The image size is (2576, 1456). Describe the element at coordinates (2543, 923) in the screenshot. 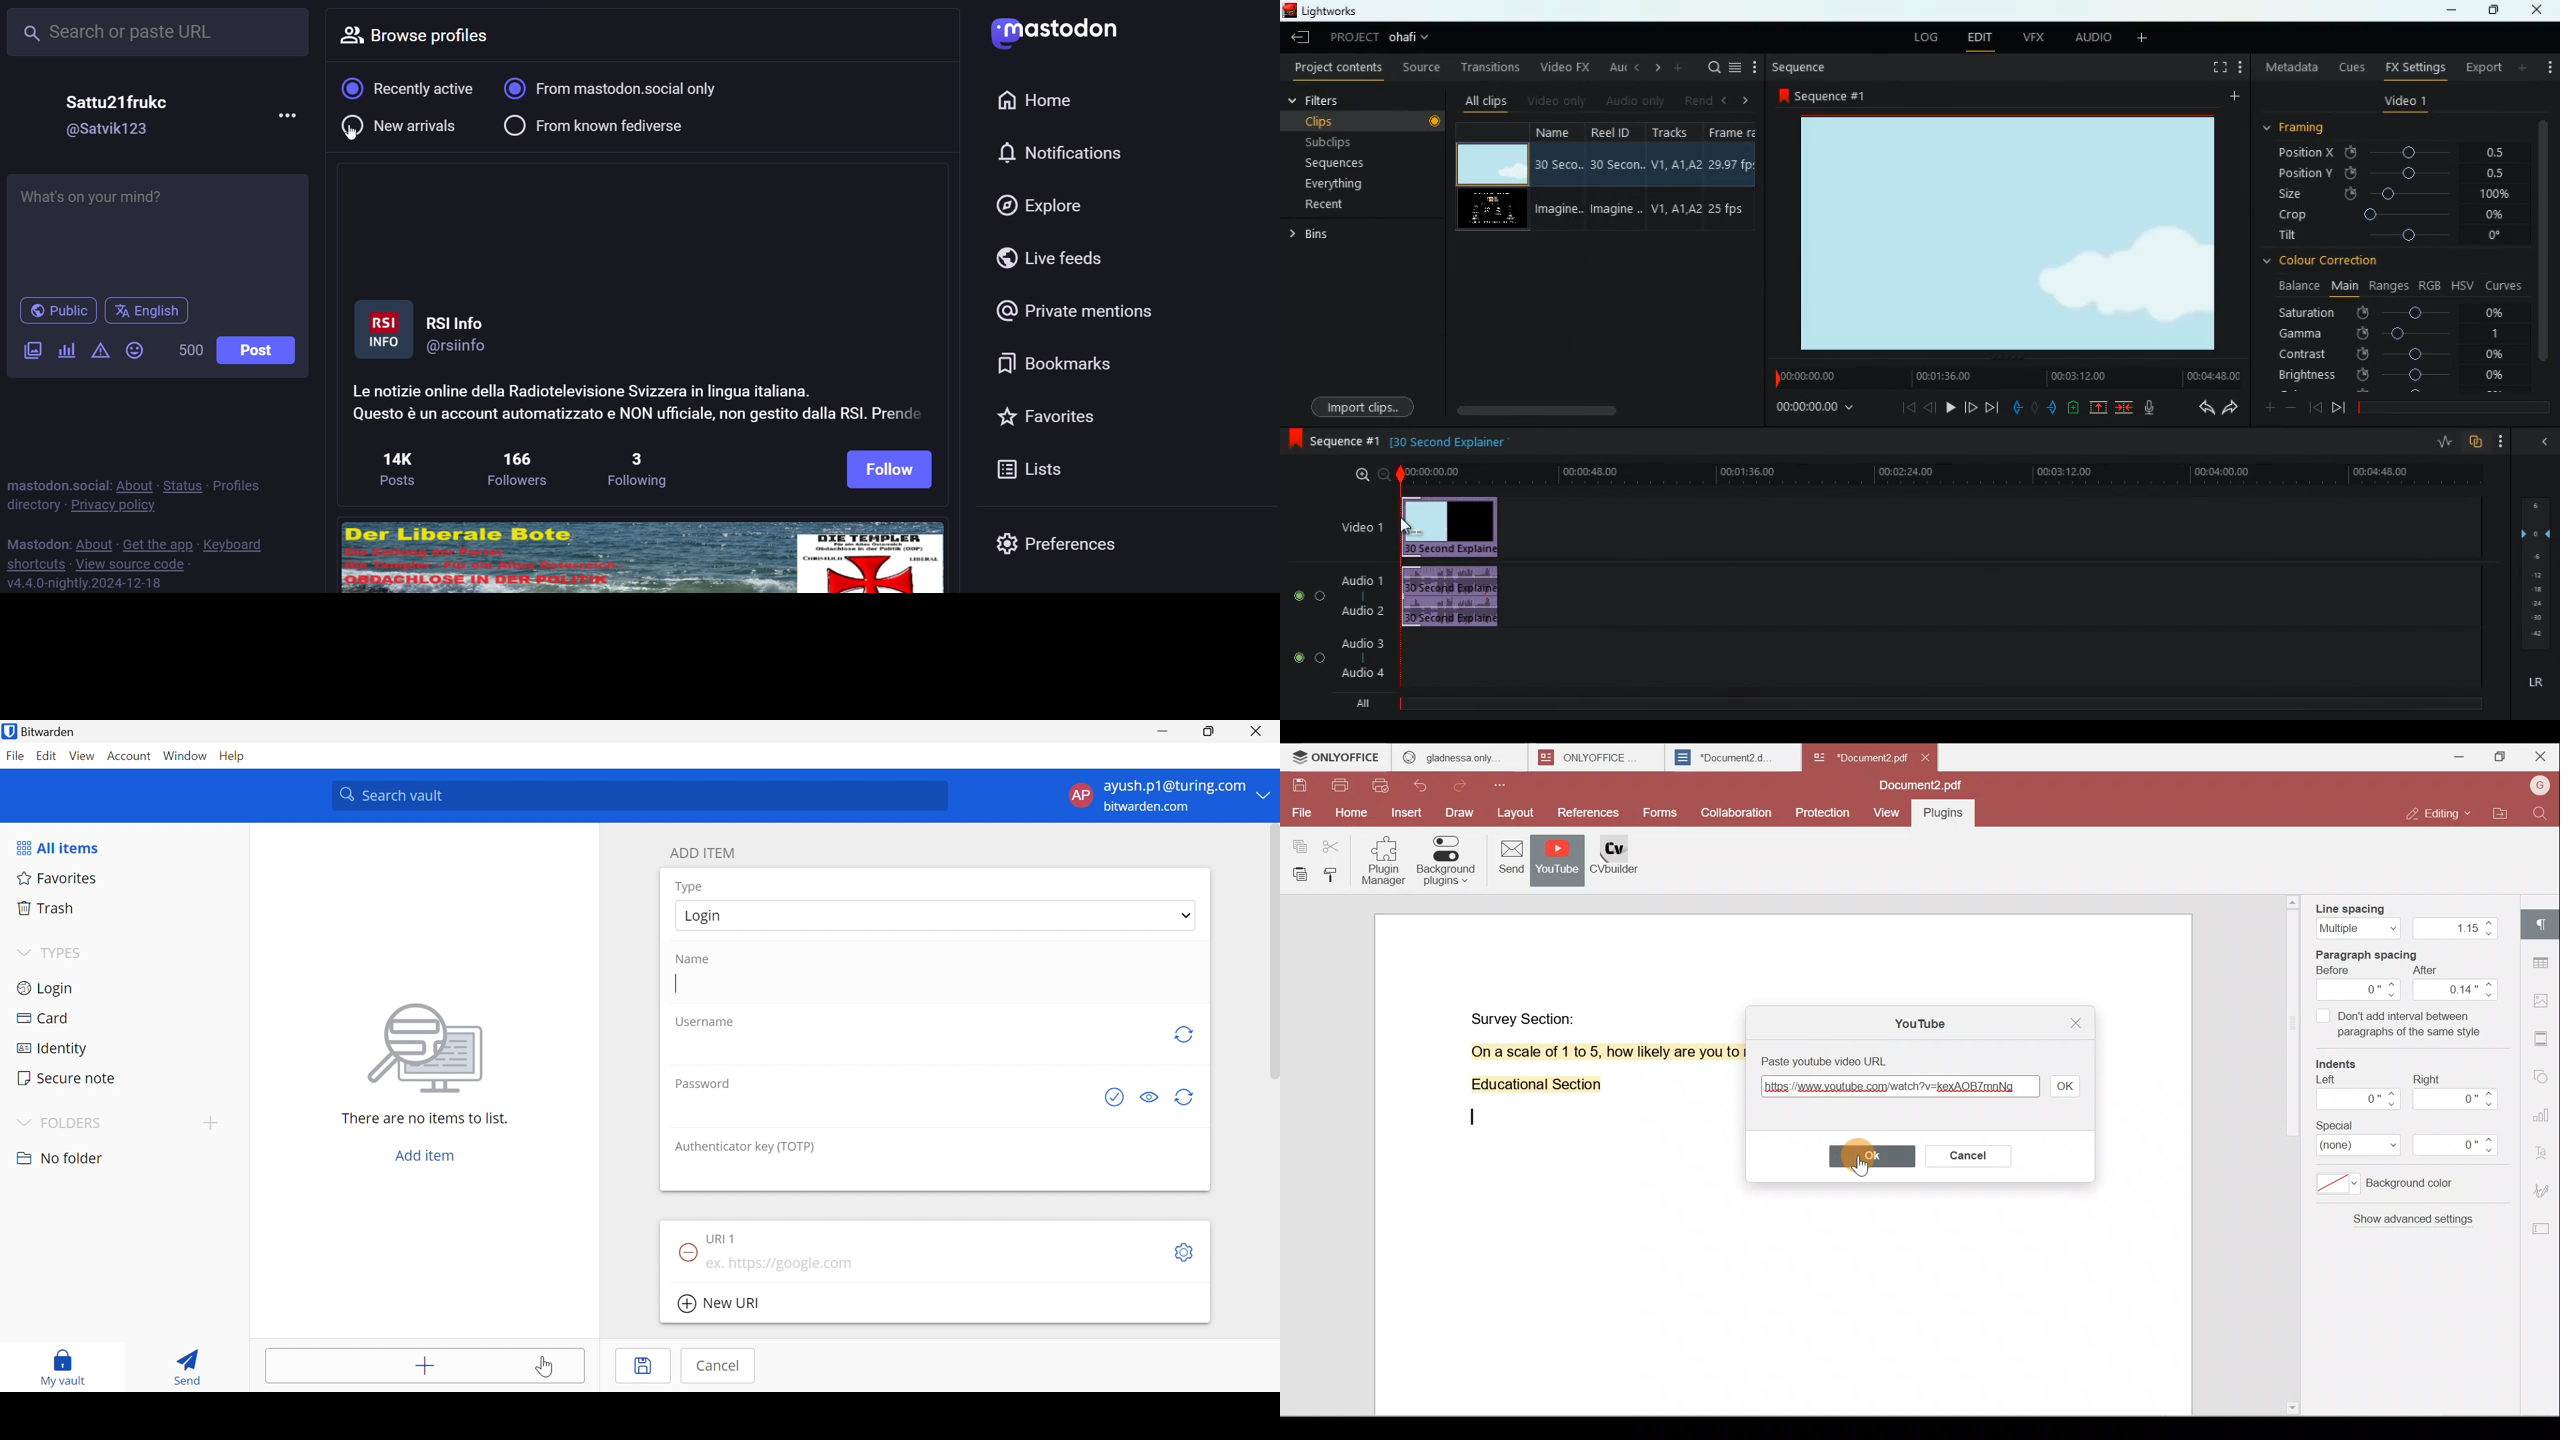

I see `Paragraph settings` at that location.